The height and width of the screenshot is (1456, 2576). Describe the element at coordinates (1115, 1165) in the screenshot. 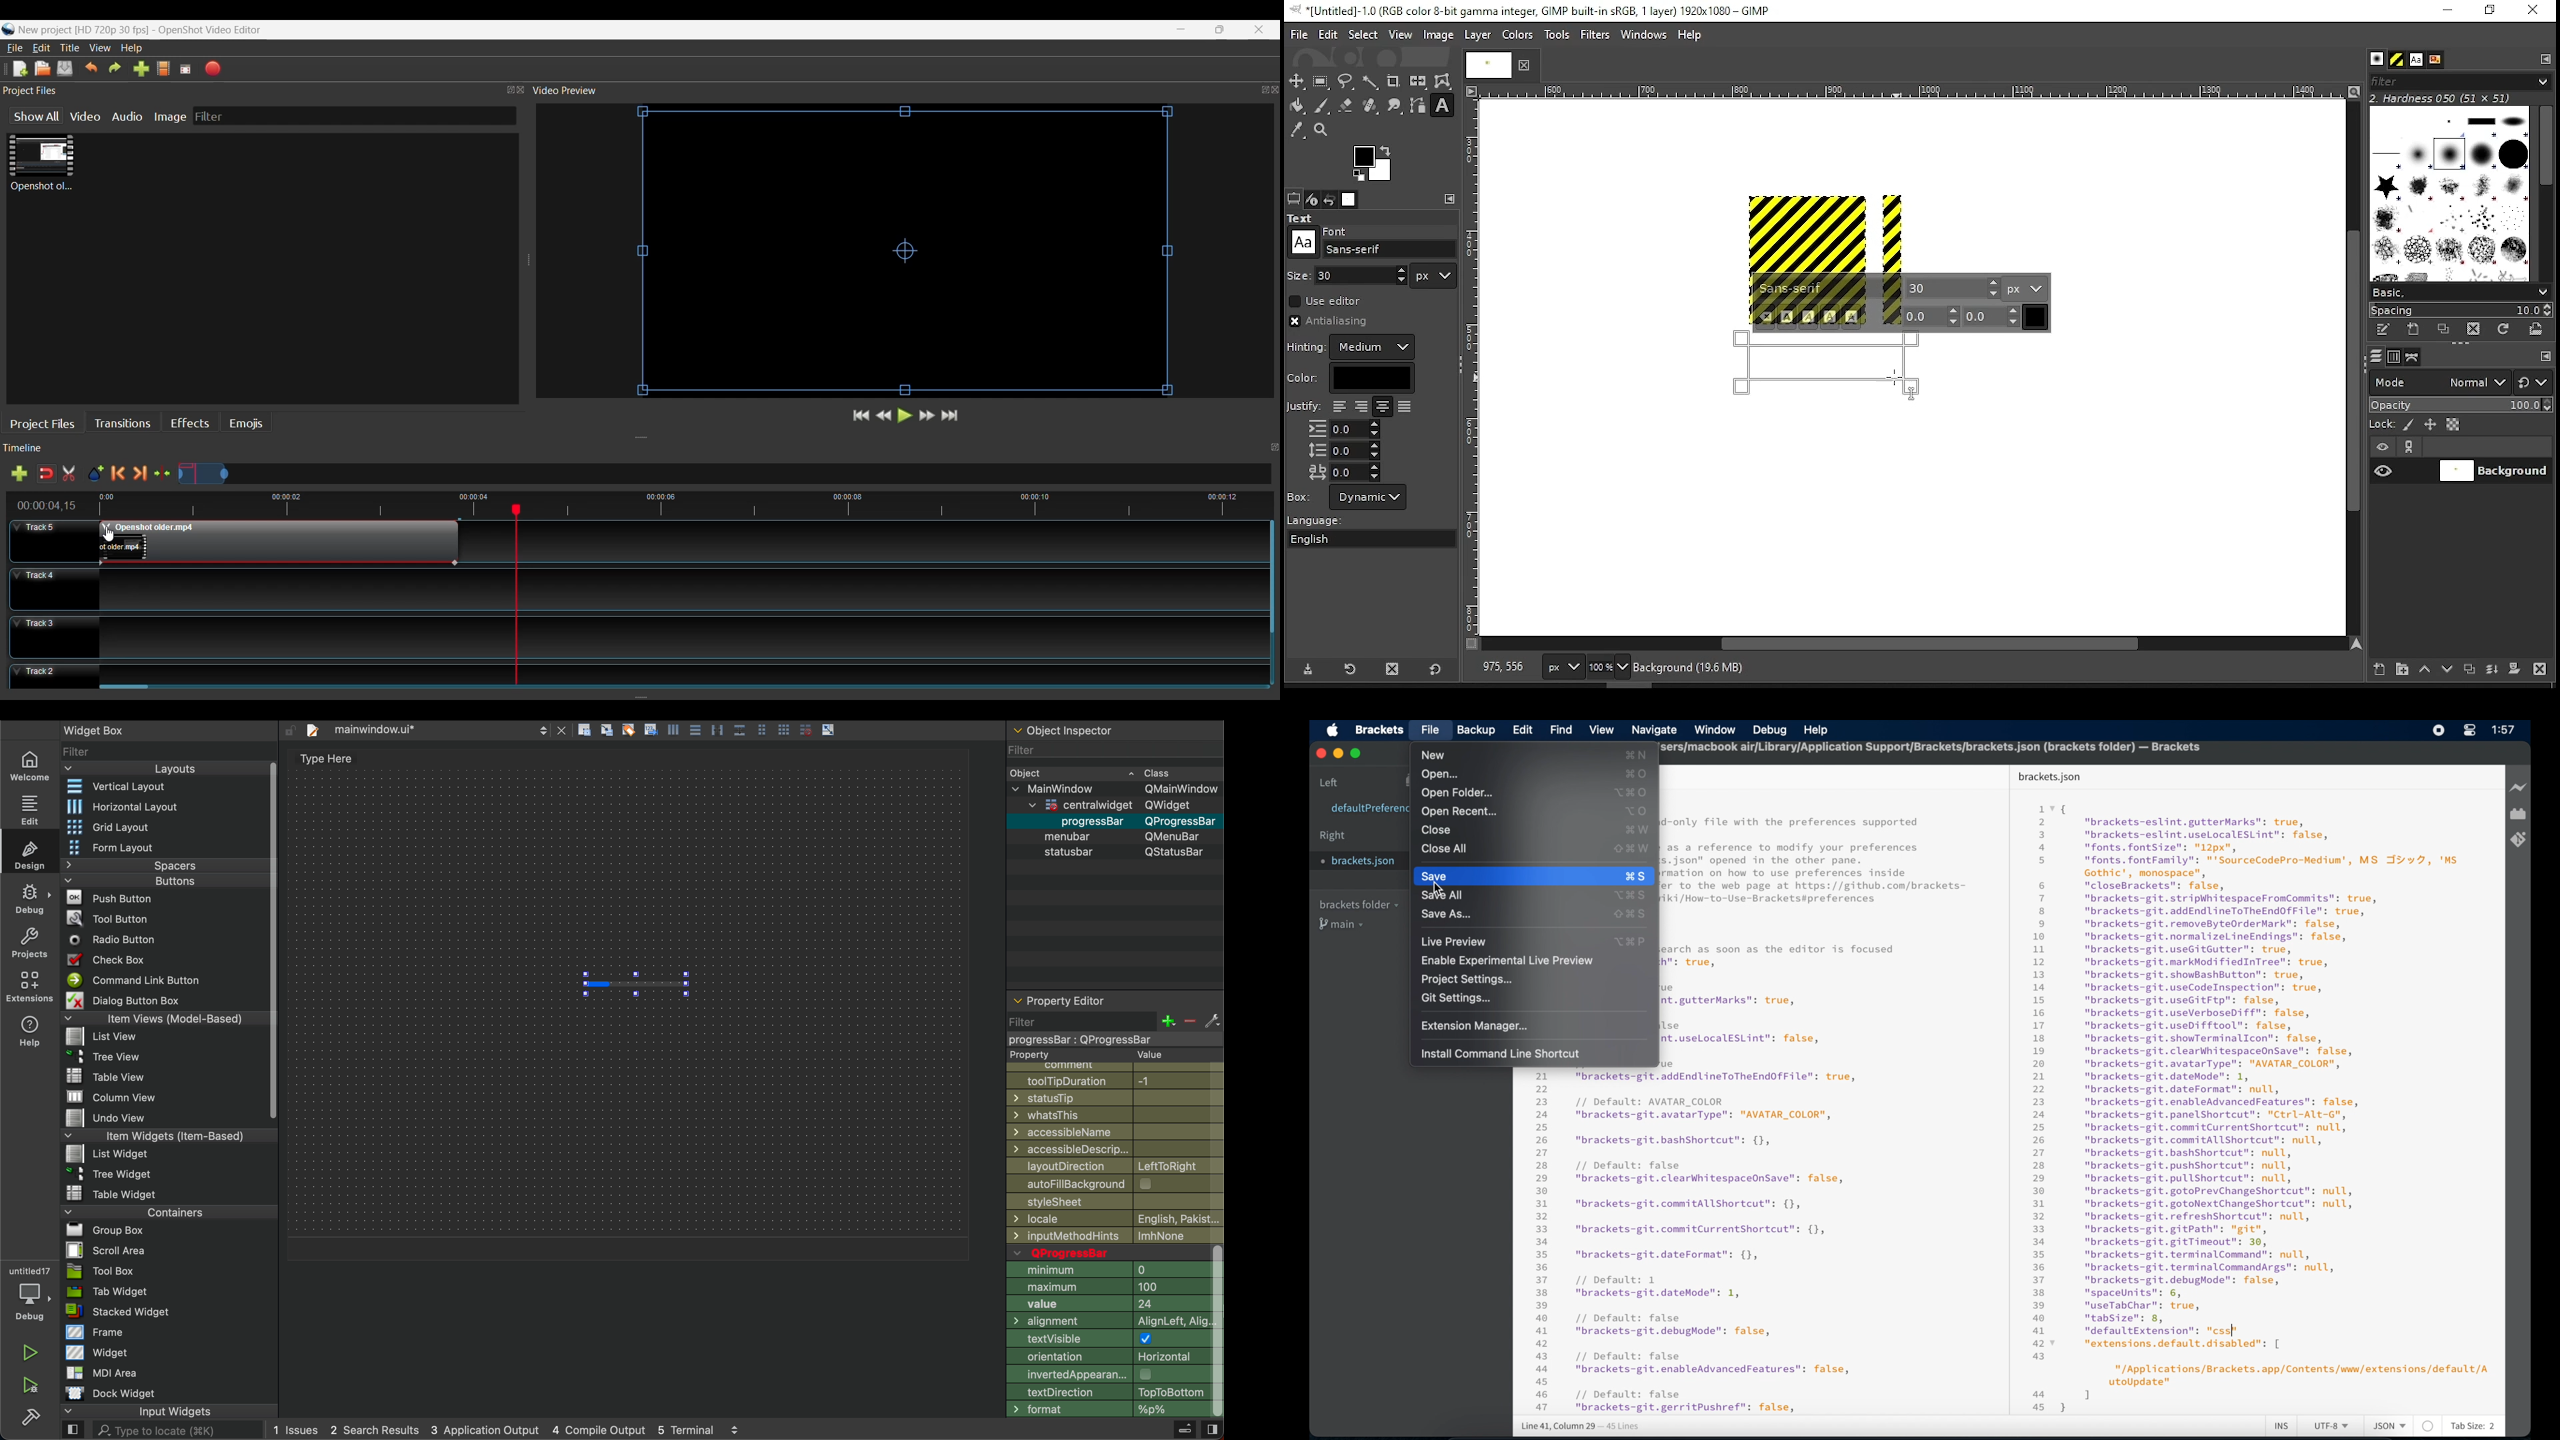

I see `layoutDirection` at that location.